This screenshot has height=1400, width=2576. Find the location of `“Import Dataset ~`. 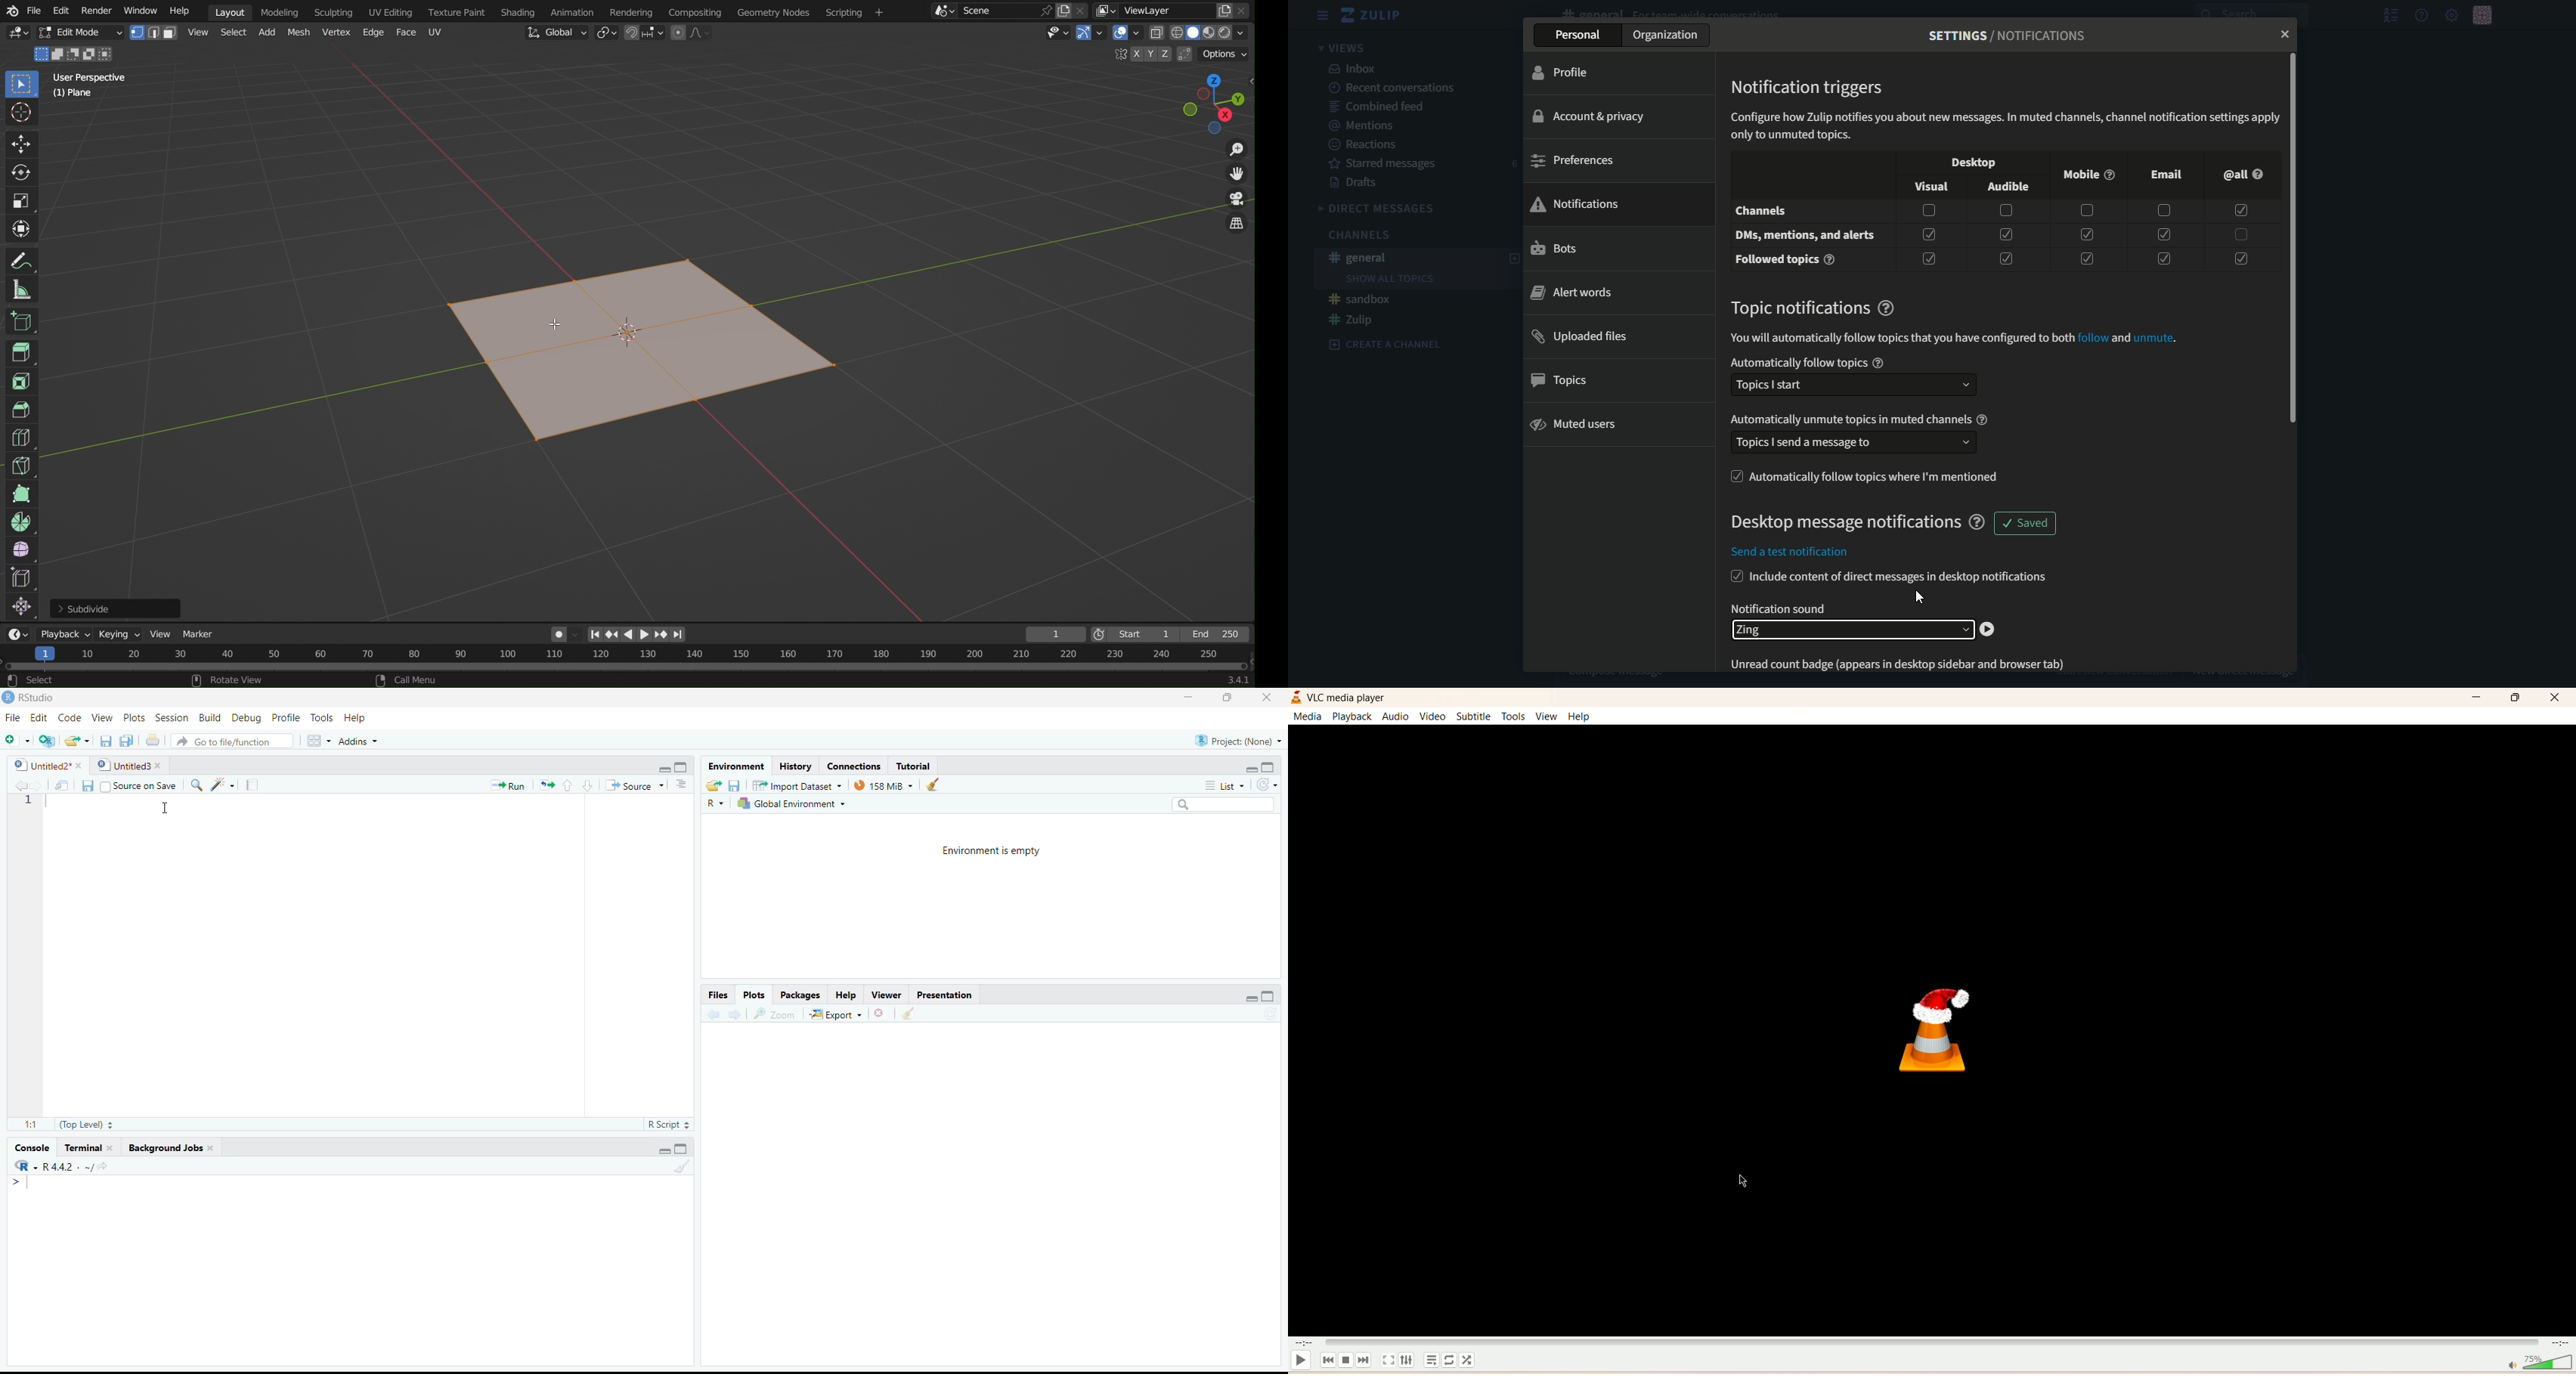

“Import Dataset ~ is located at coordinates (796, 785).